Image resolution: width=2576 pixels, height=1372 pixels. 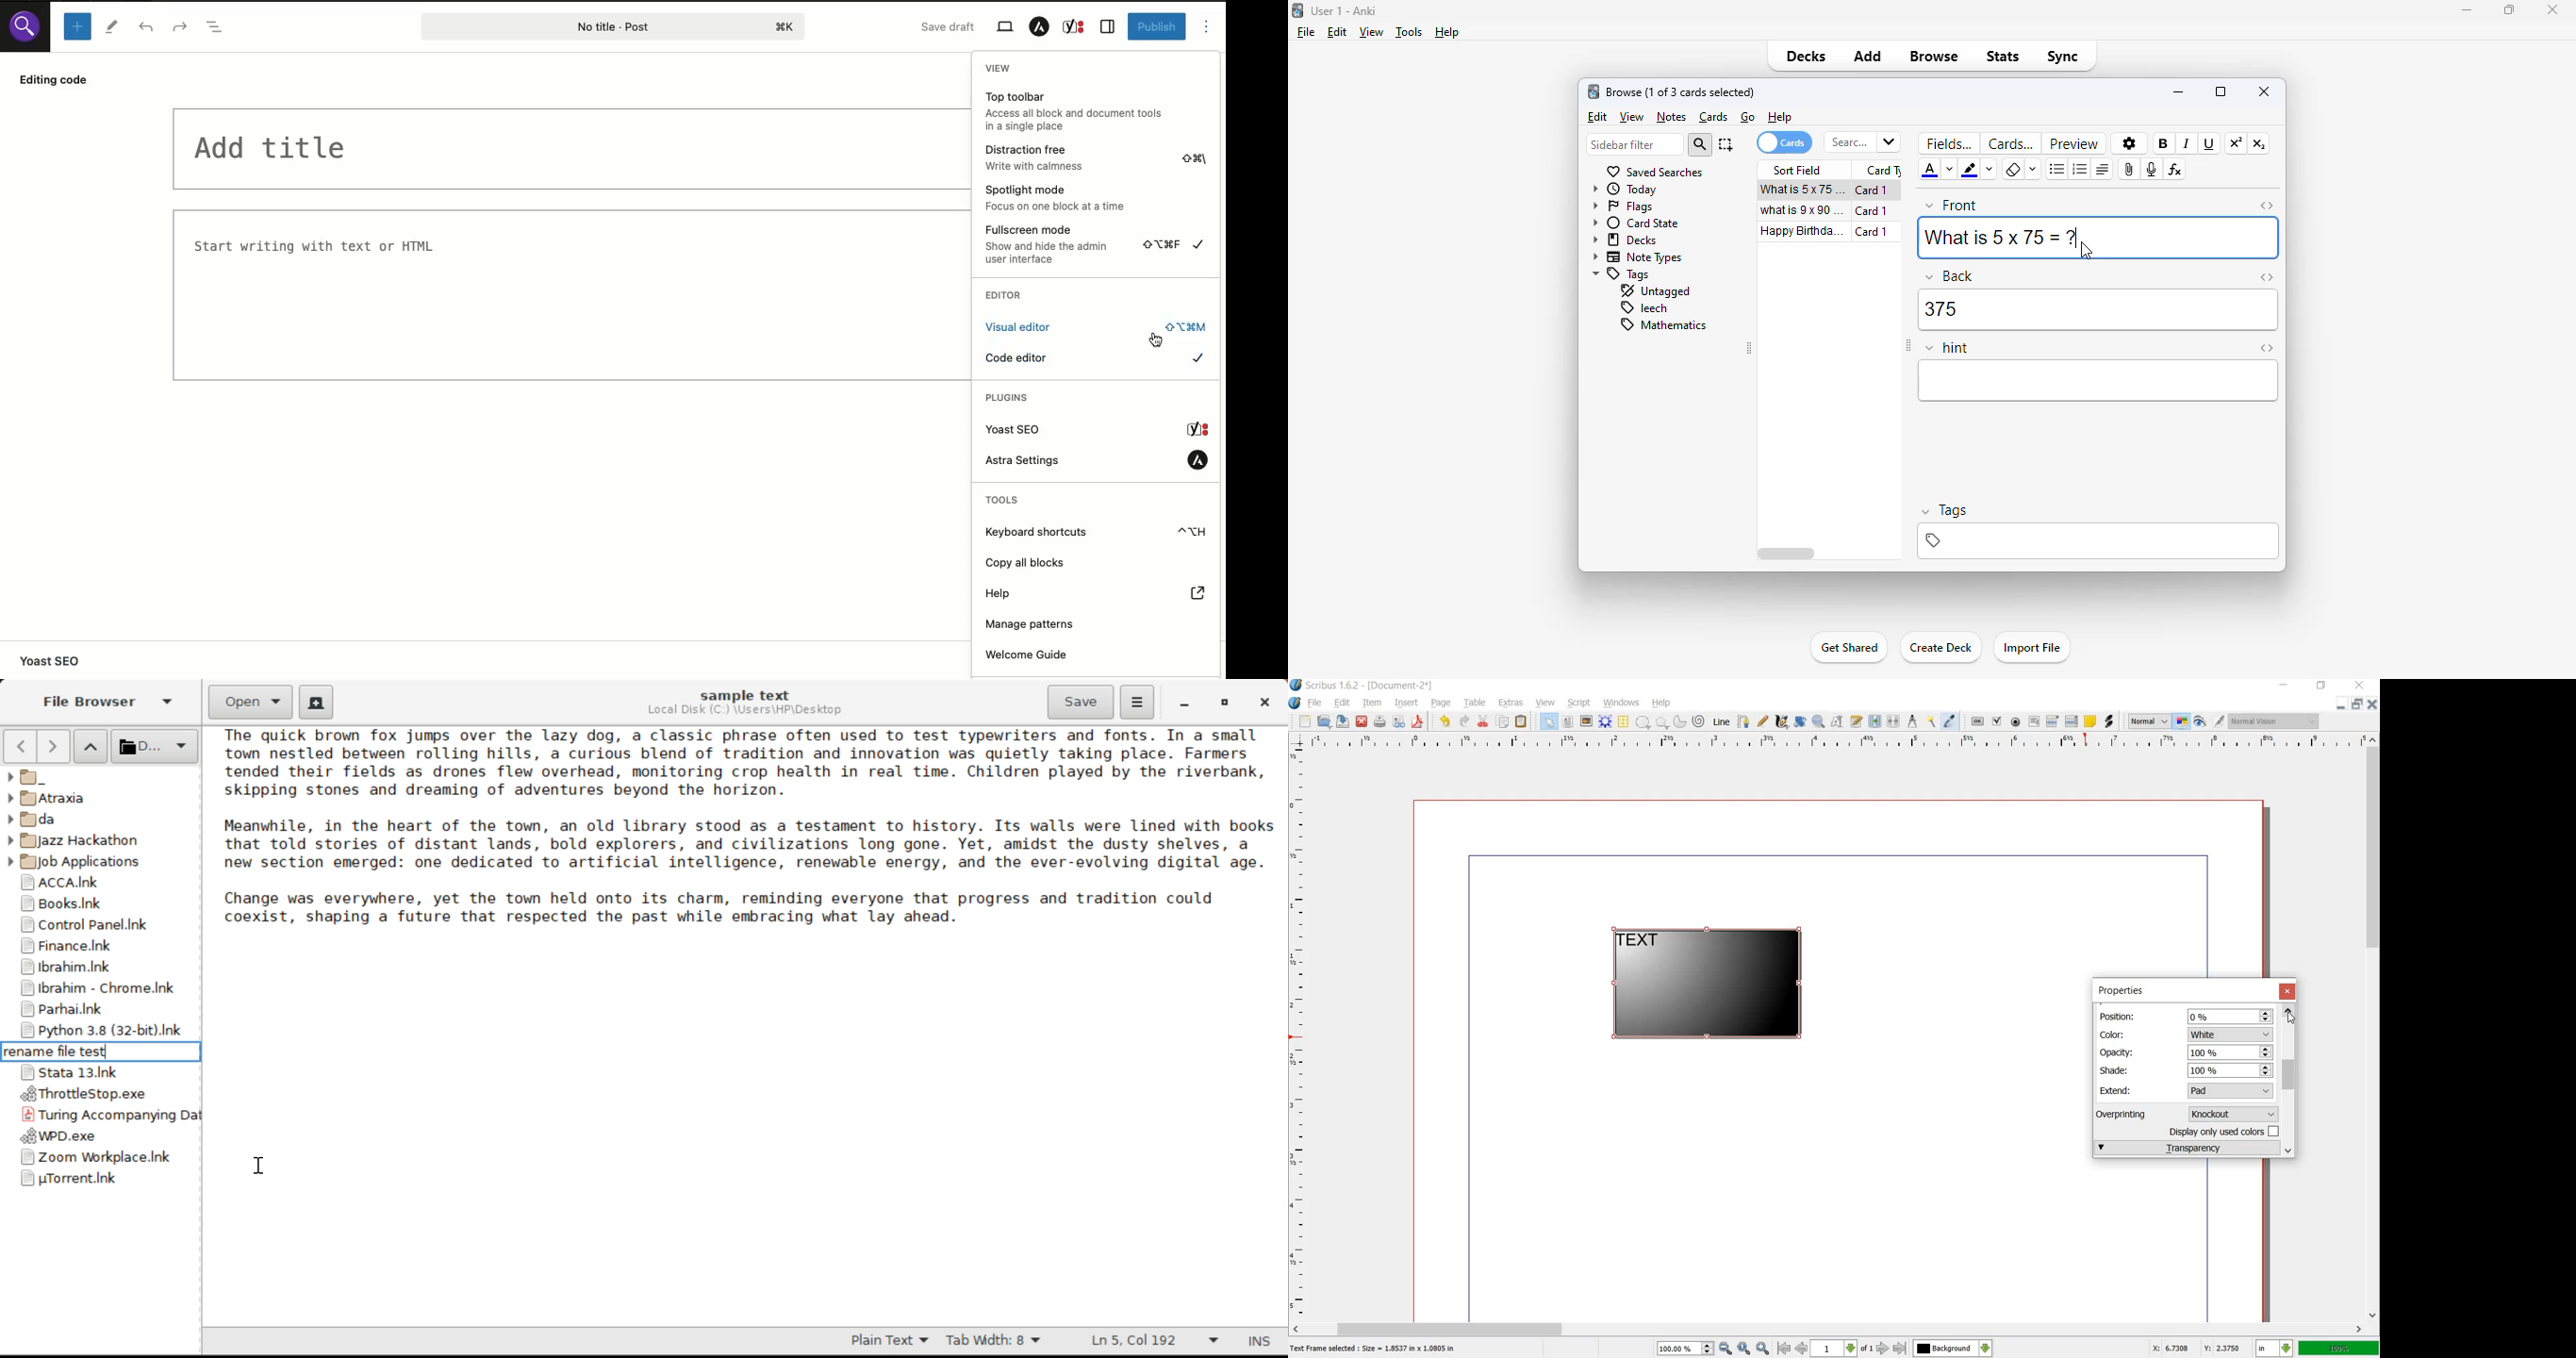 What do you see at coordinates (1763, 1348) in the screenshot?
I see `zoom in` at bounding box center [1763, 1348].